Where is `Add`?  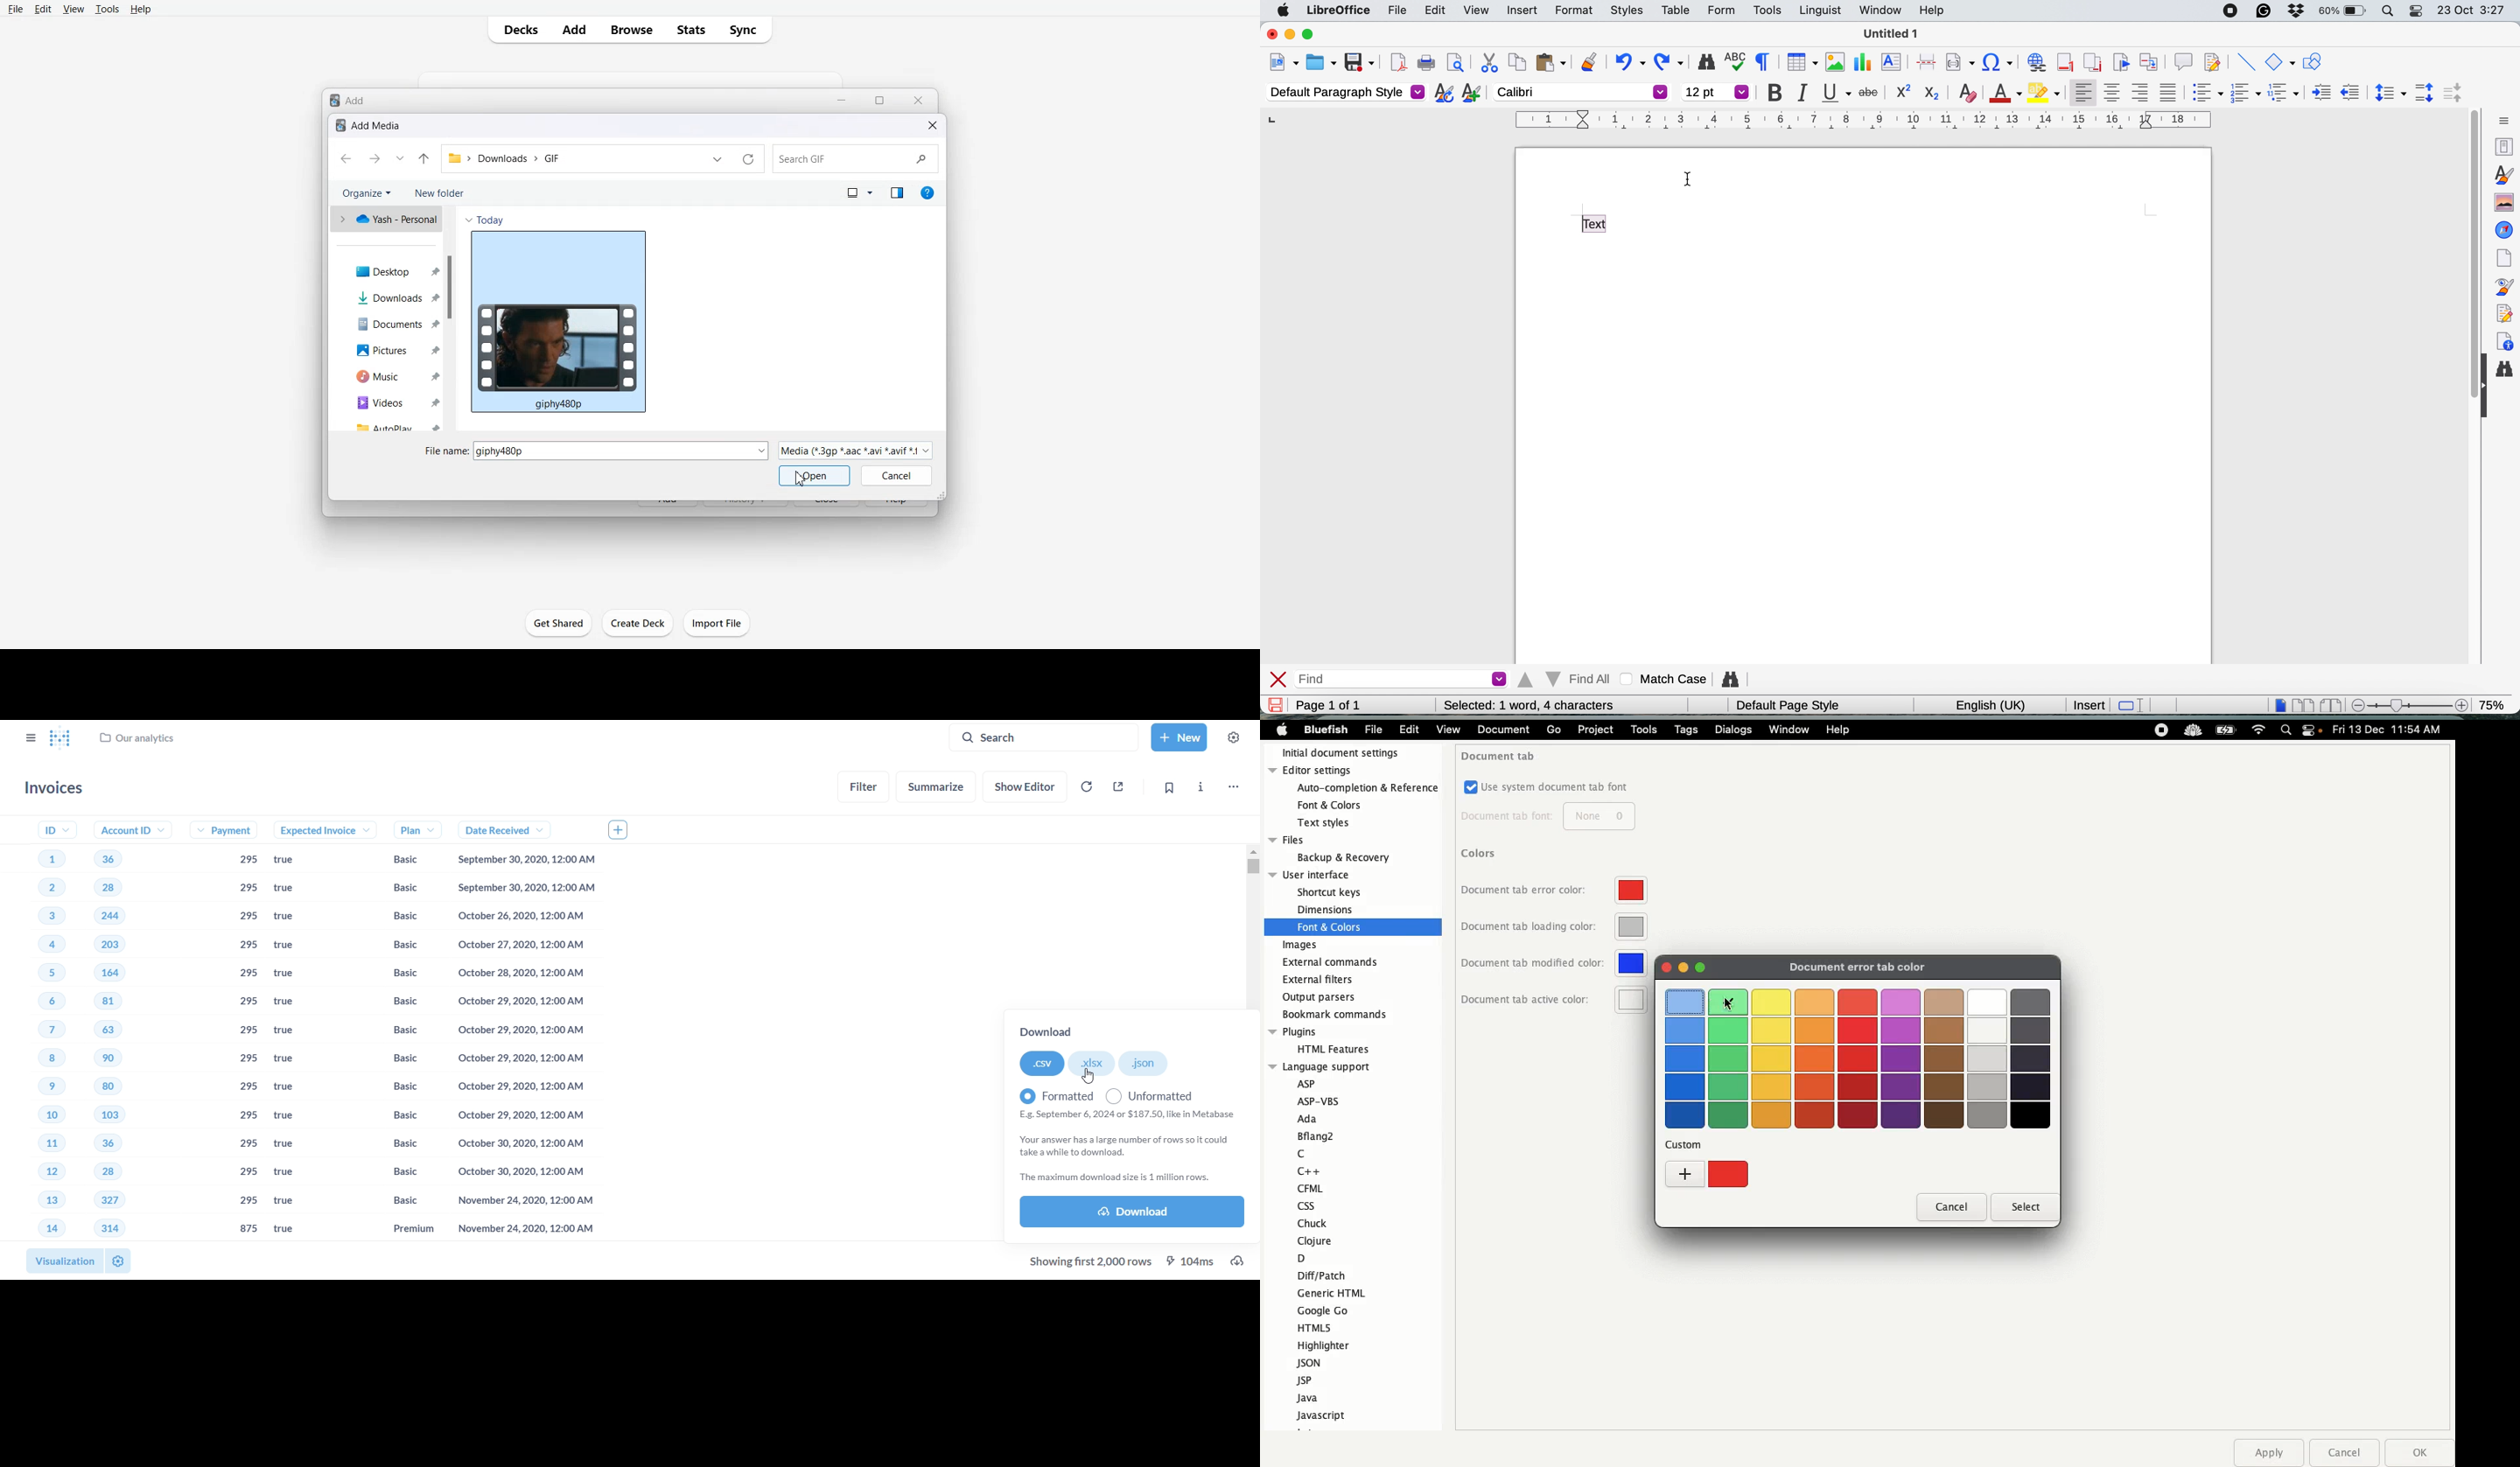 Add is located at coordinates (573, 30).